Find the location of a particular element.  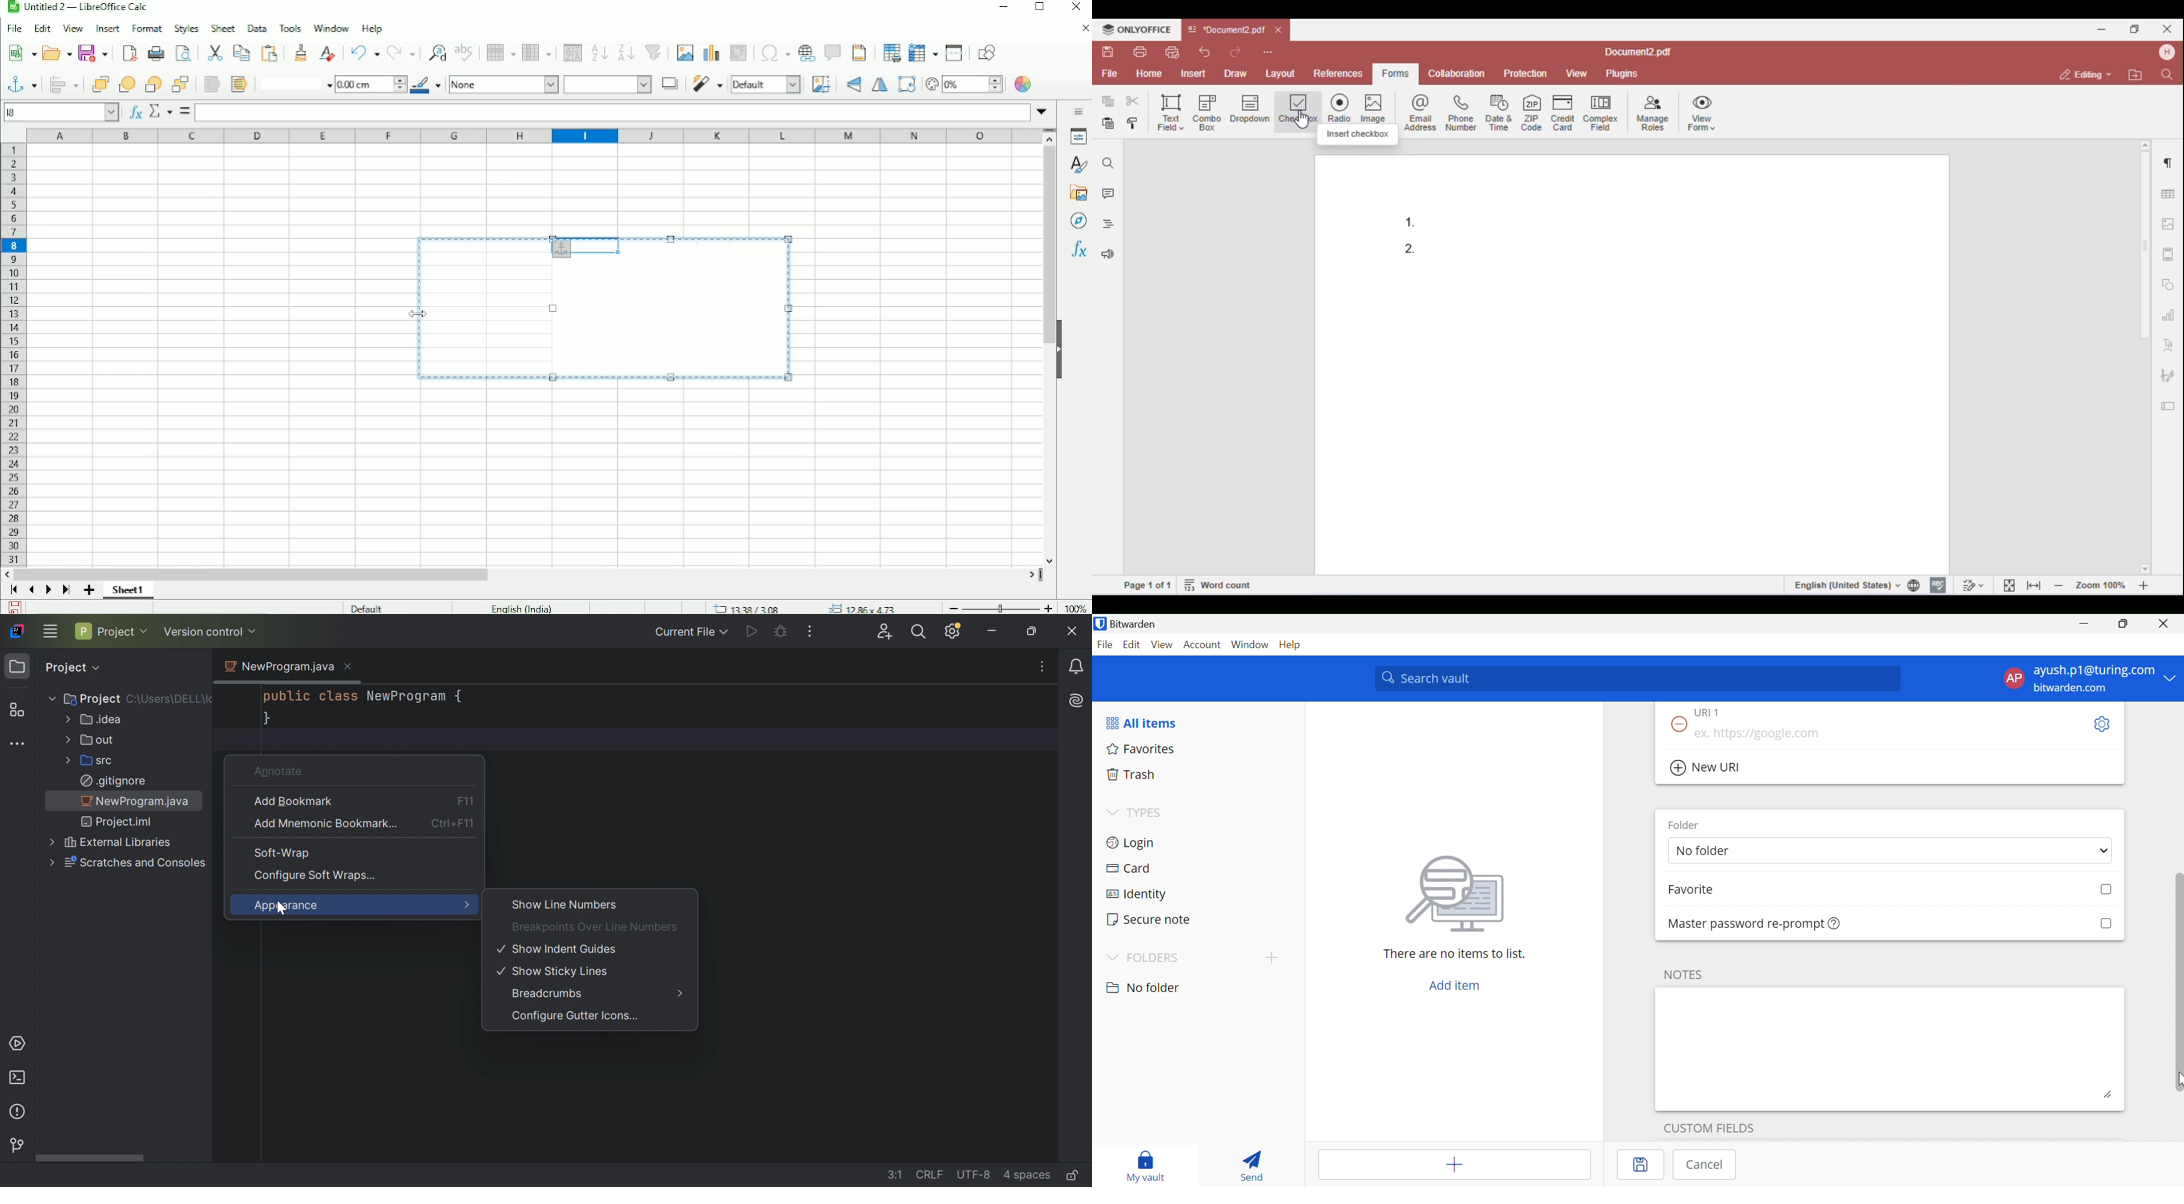

Area style is located at coordinates (550, 85).